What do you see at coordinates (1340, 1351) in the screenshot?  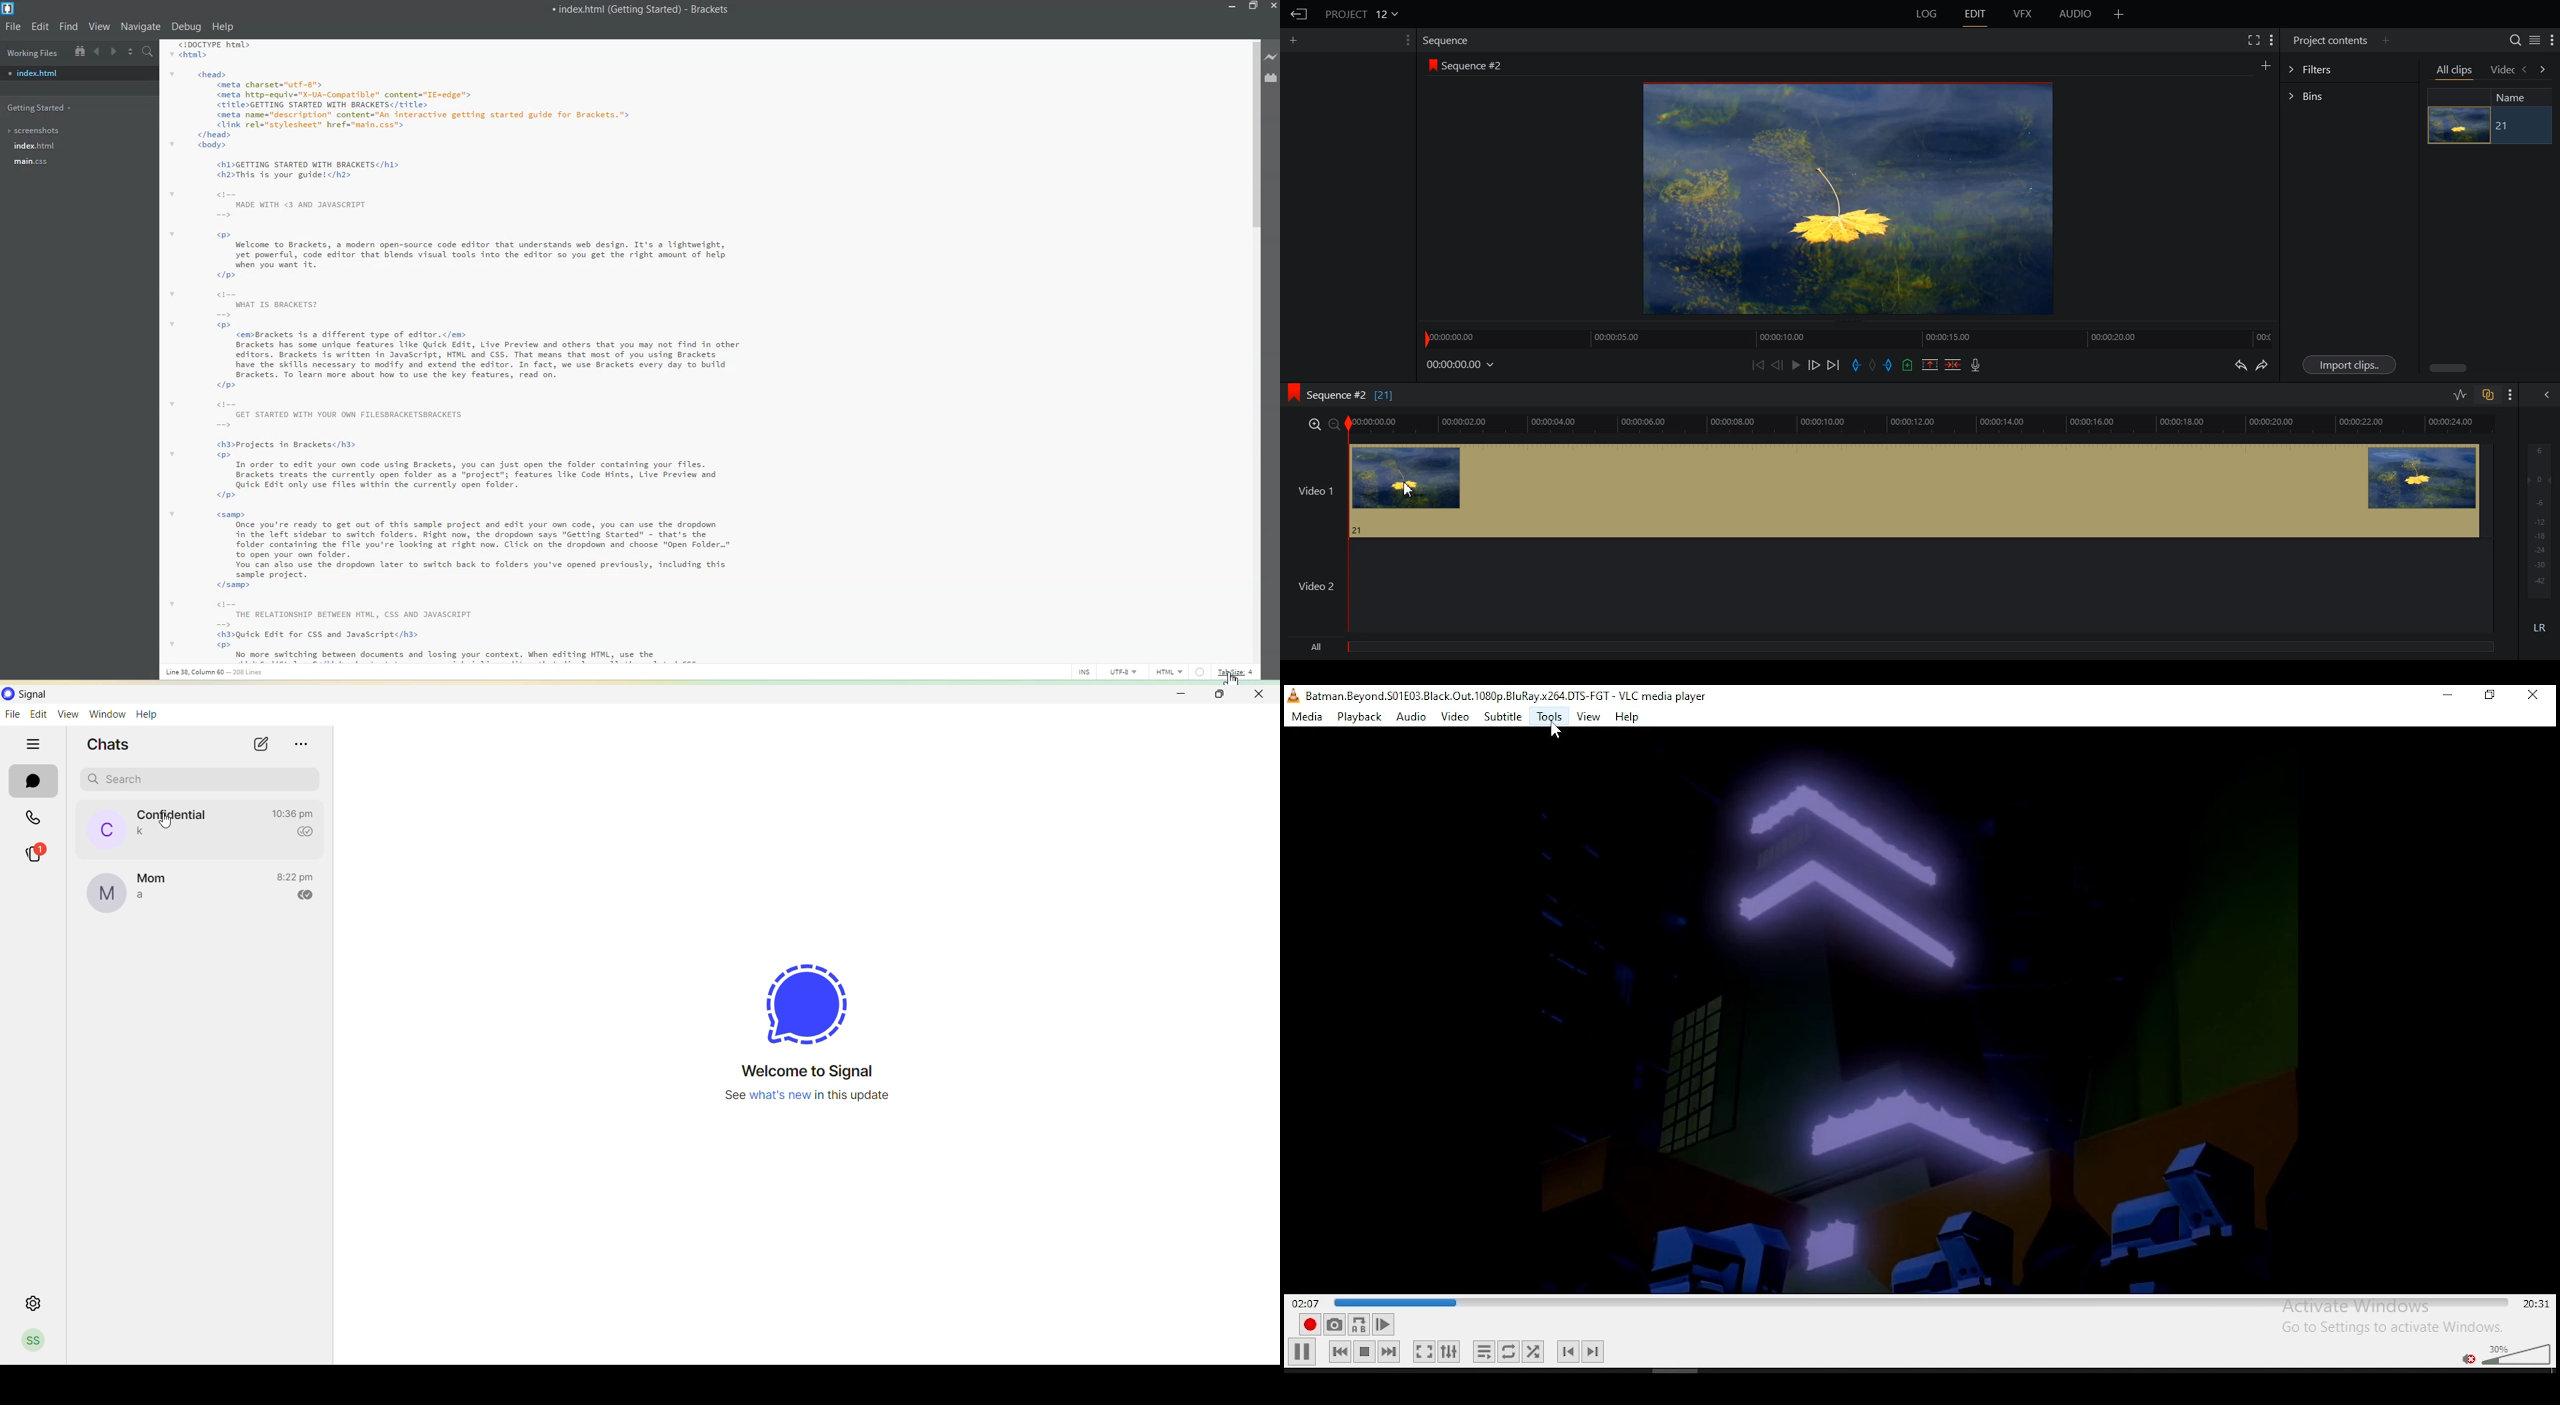 I see `previous media in playlist, skips backward when held` at bounding box center [1340, 1351].